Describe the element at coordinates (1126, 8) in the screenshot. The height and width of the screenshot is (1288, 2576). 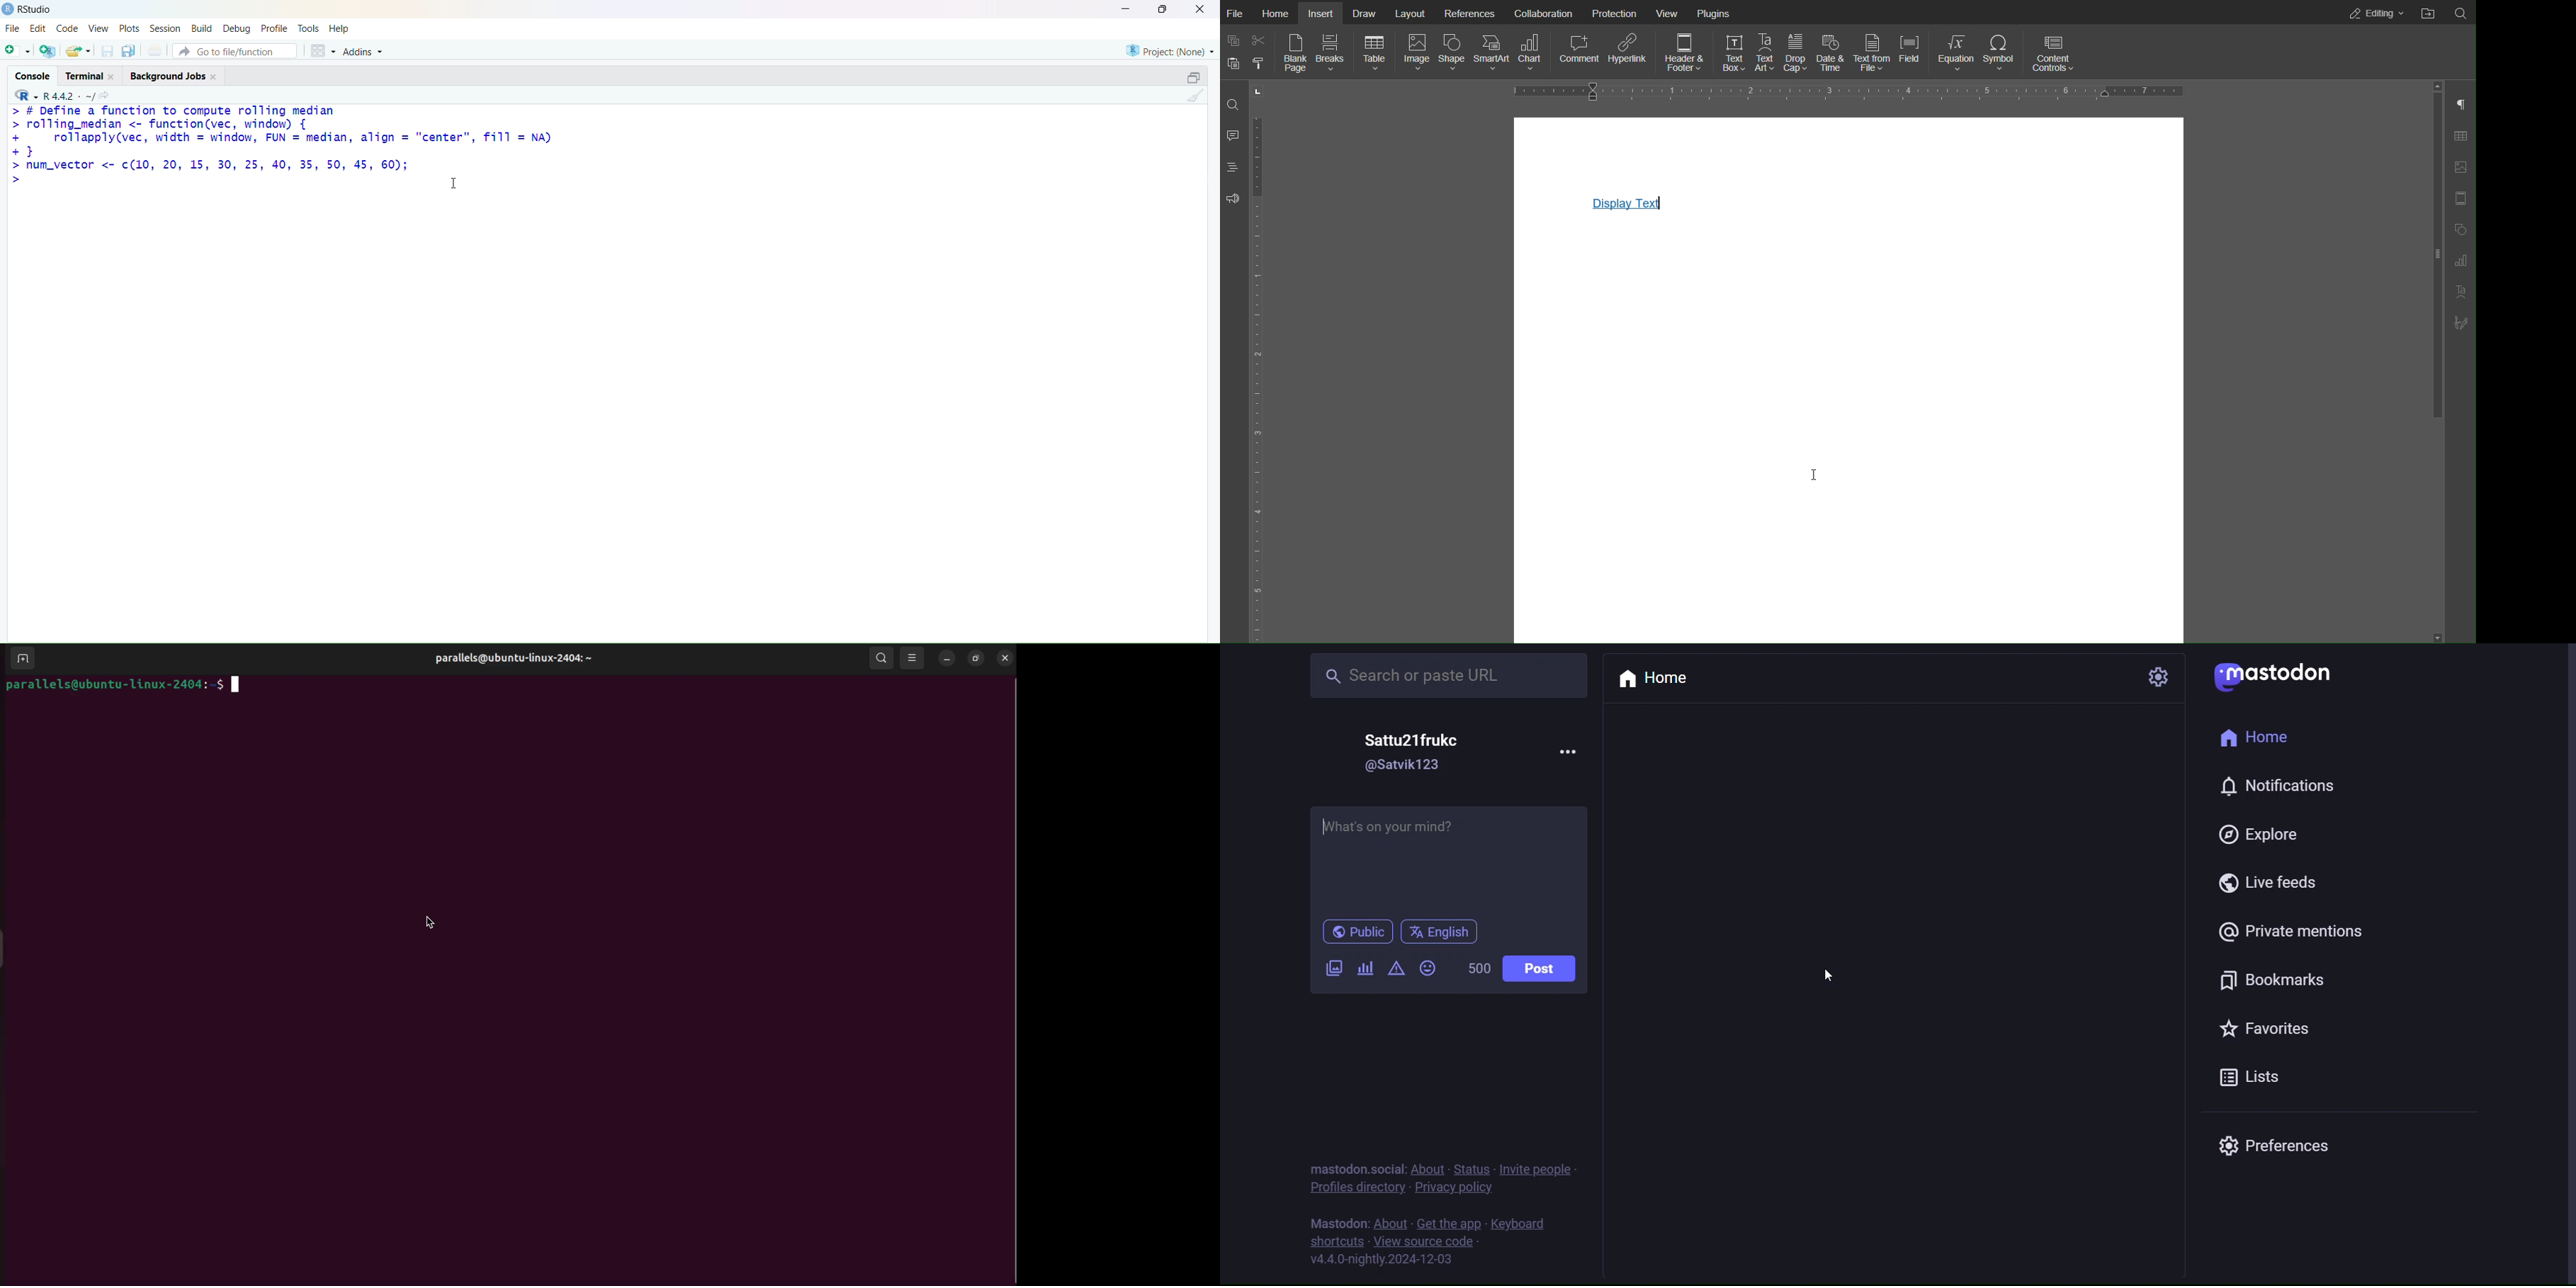
I see `minimise` at that location.